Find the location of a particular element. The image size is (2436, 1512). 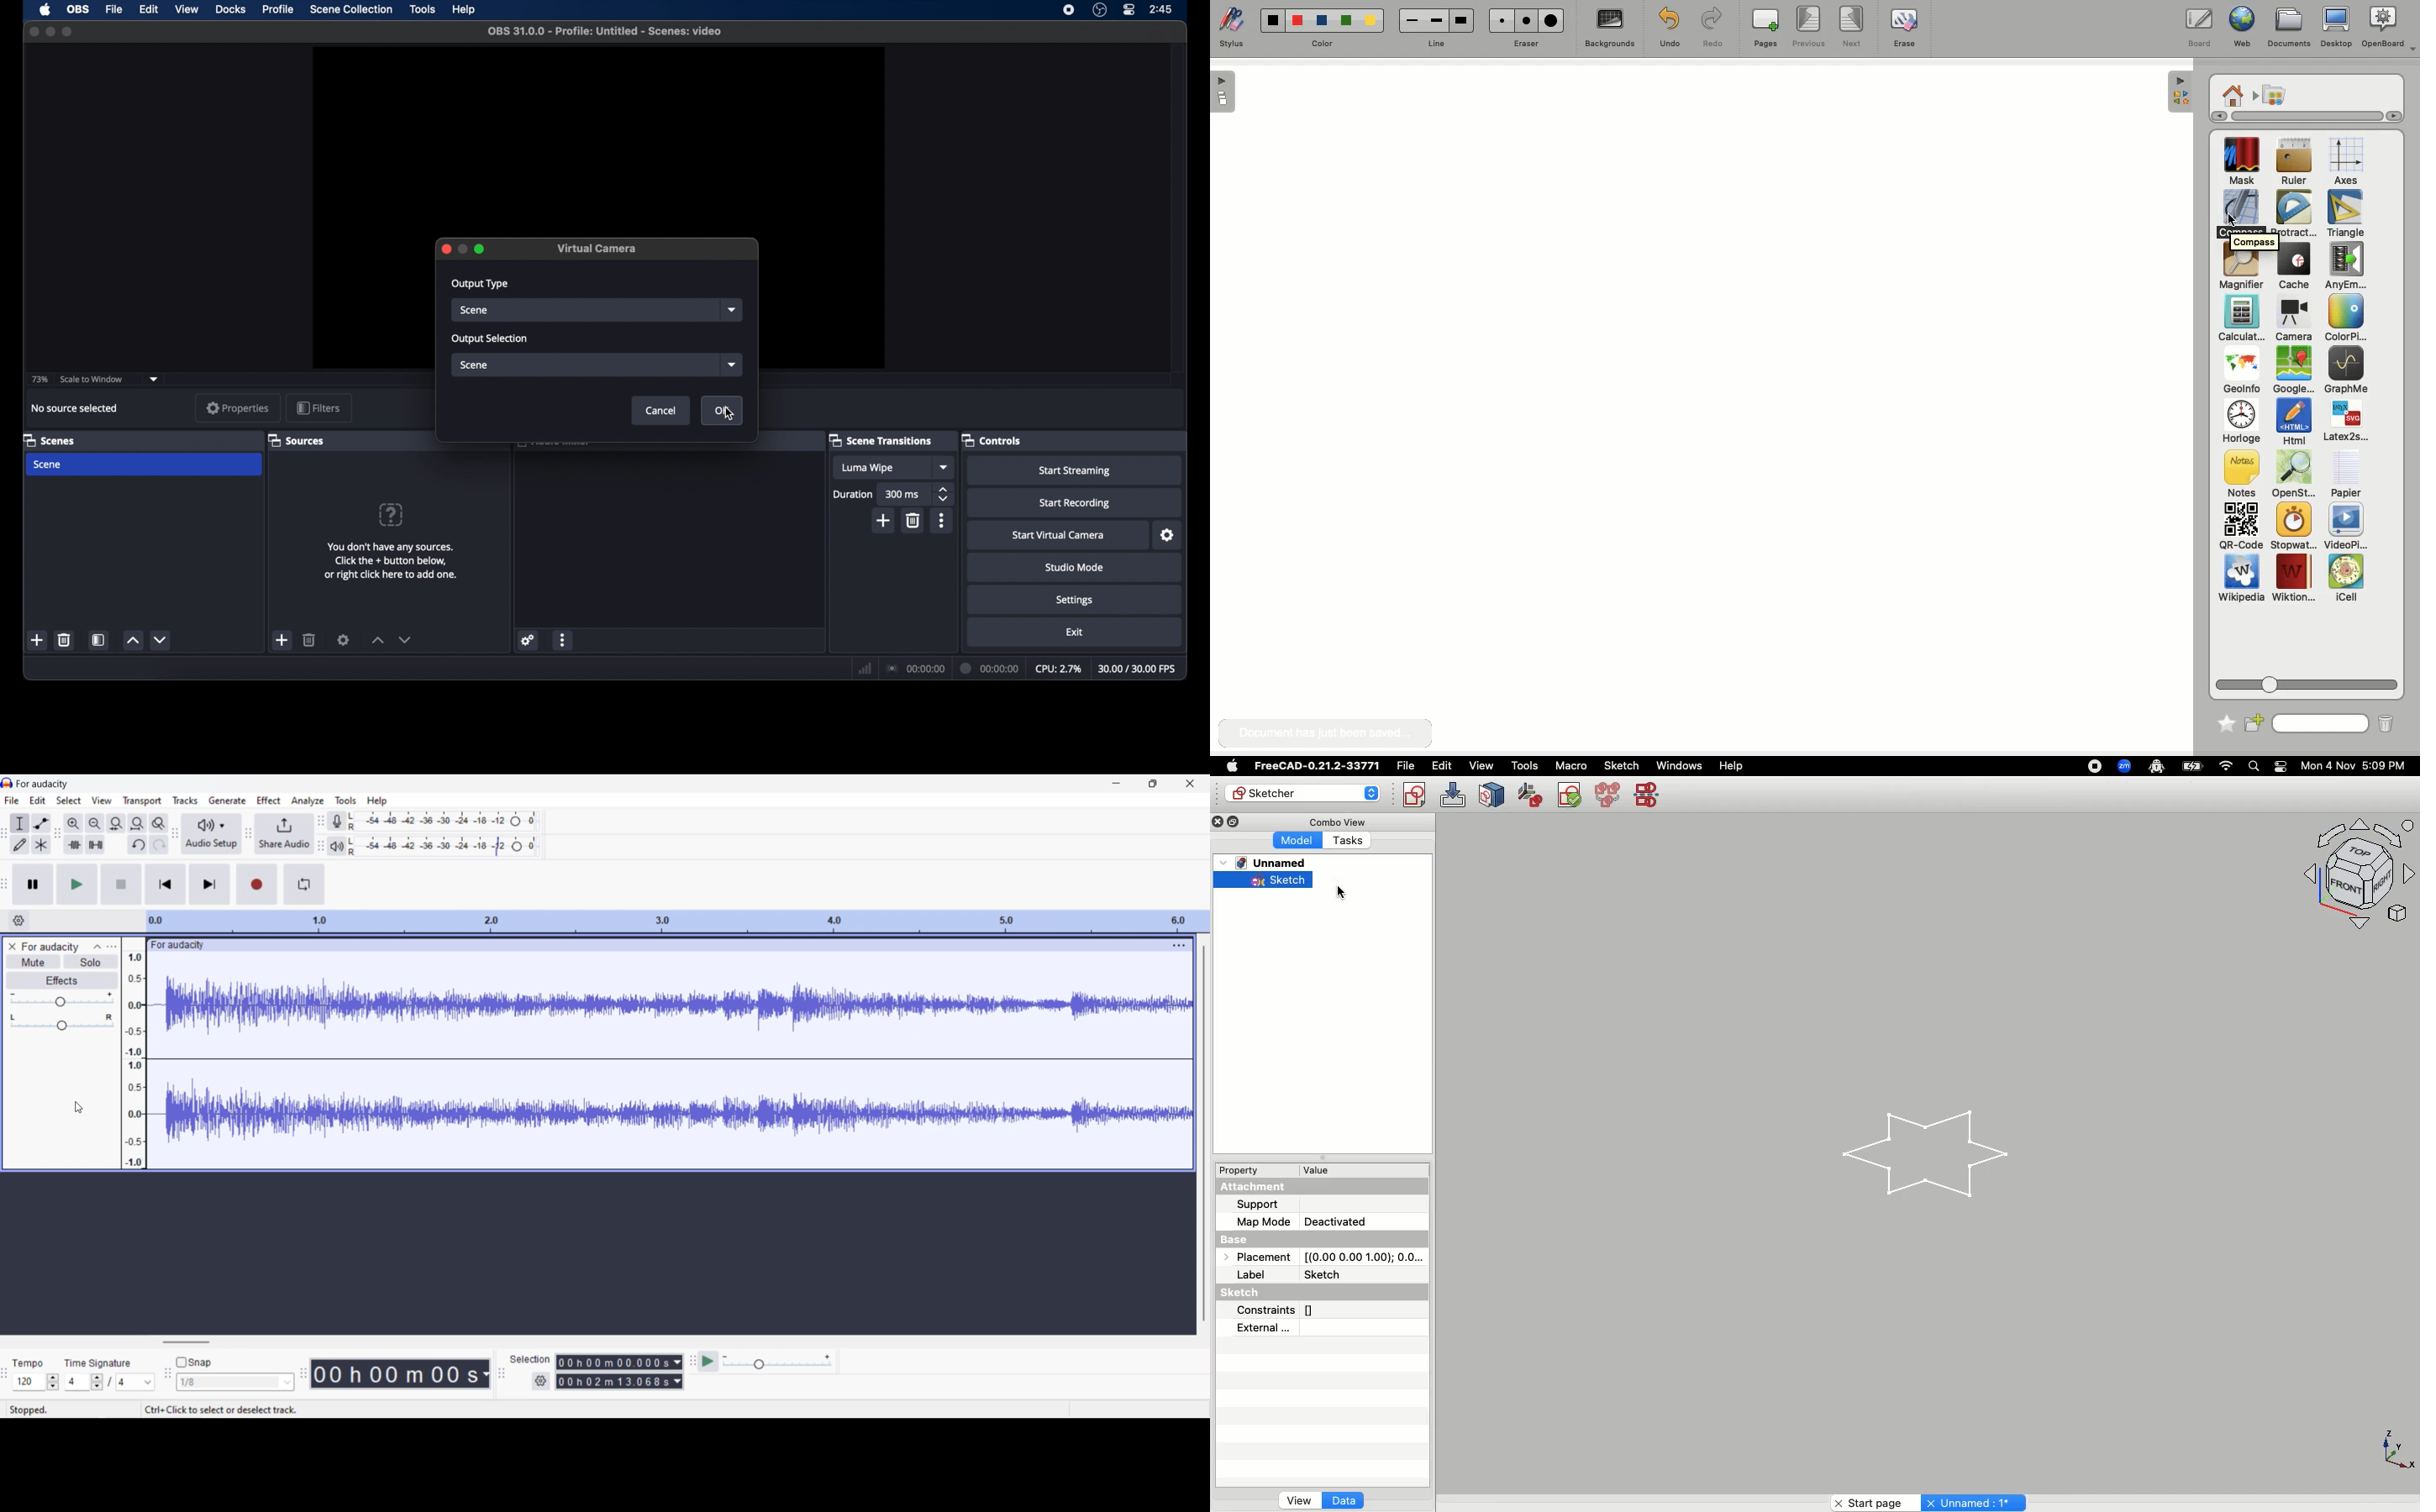

Sketcher is located at coordinates (1306, 793).